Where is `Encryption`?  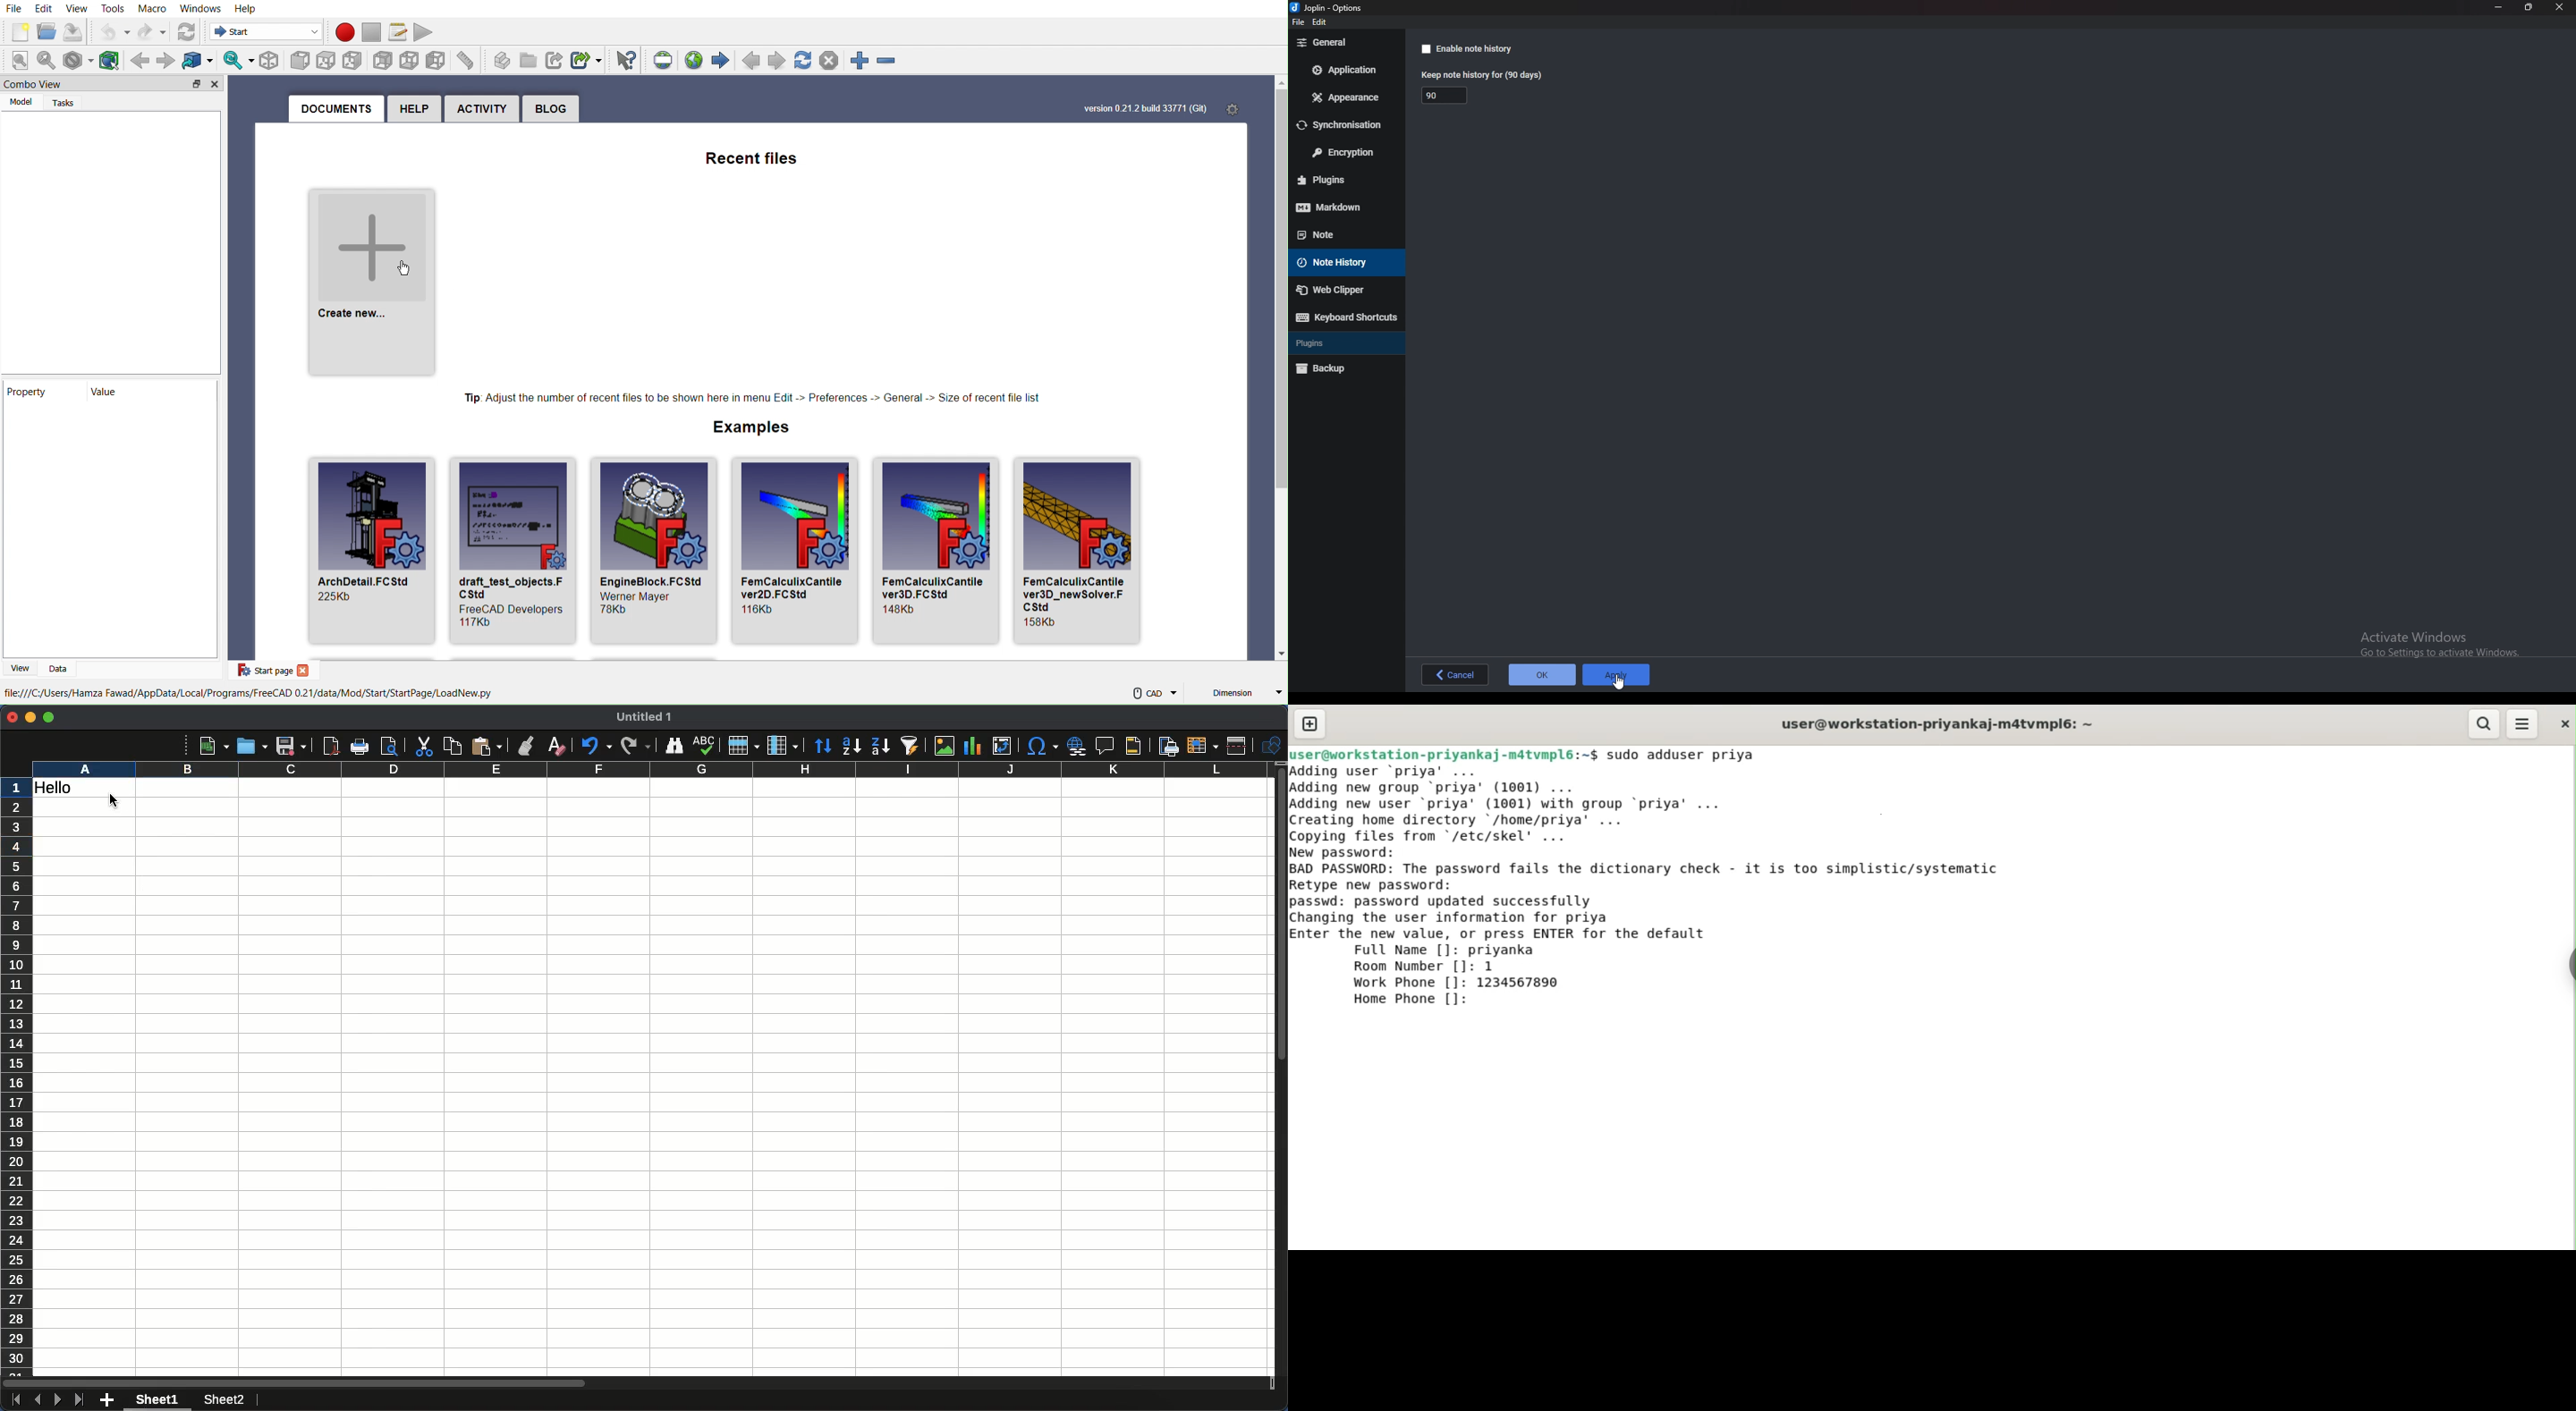
Encryption is located at coordinates (1345, 152).